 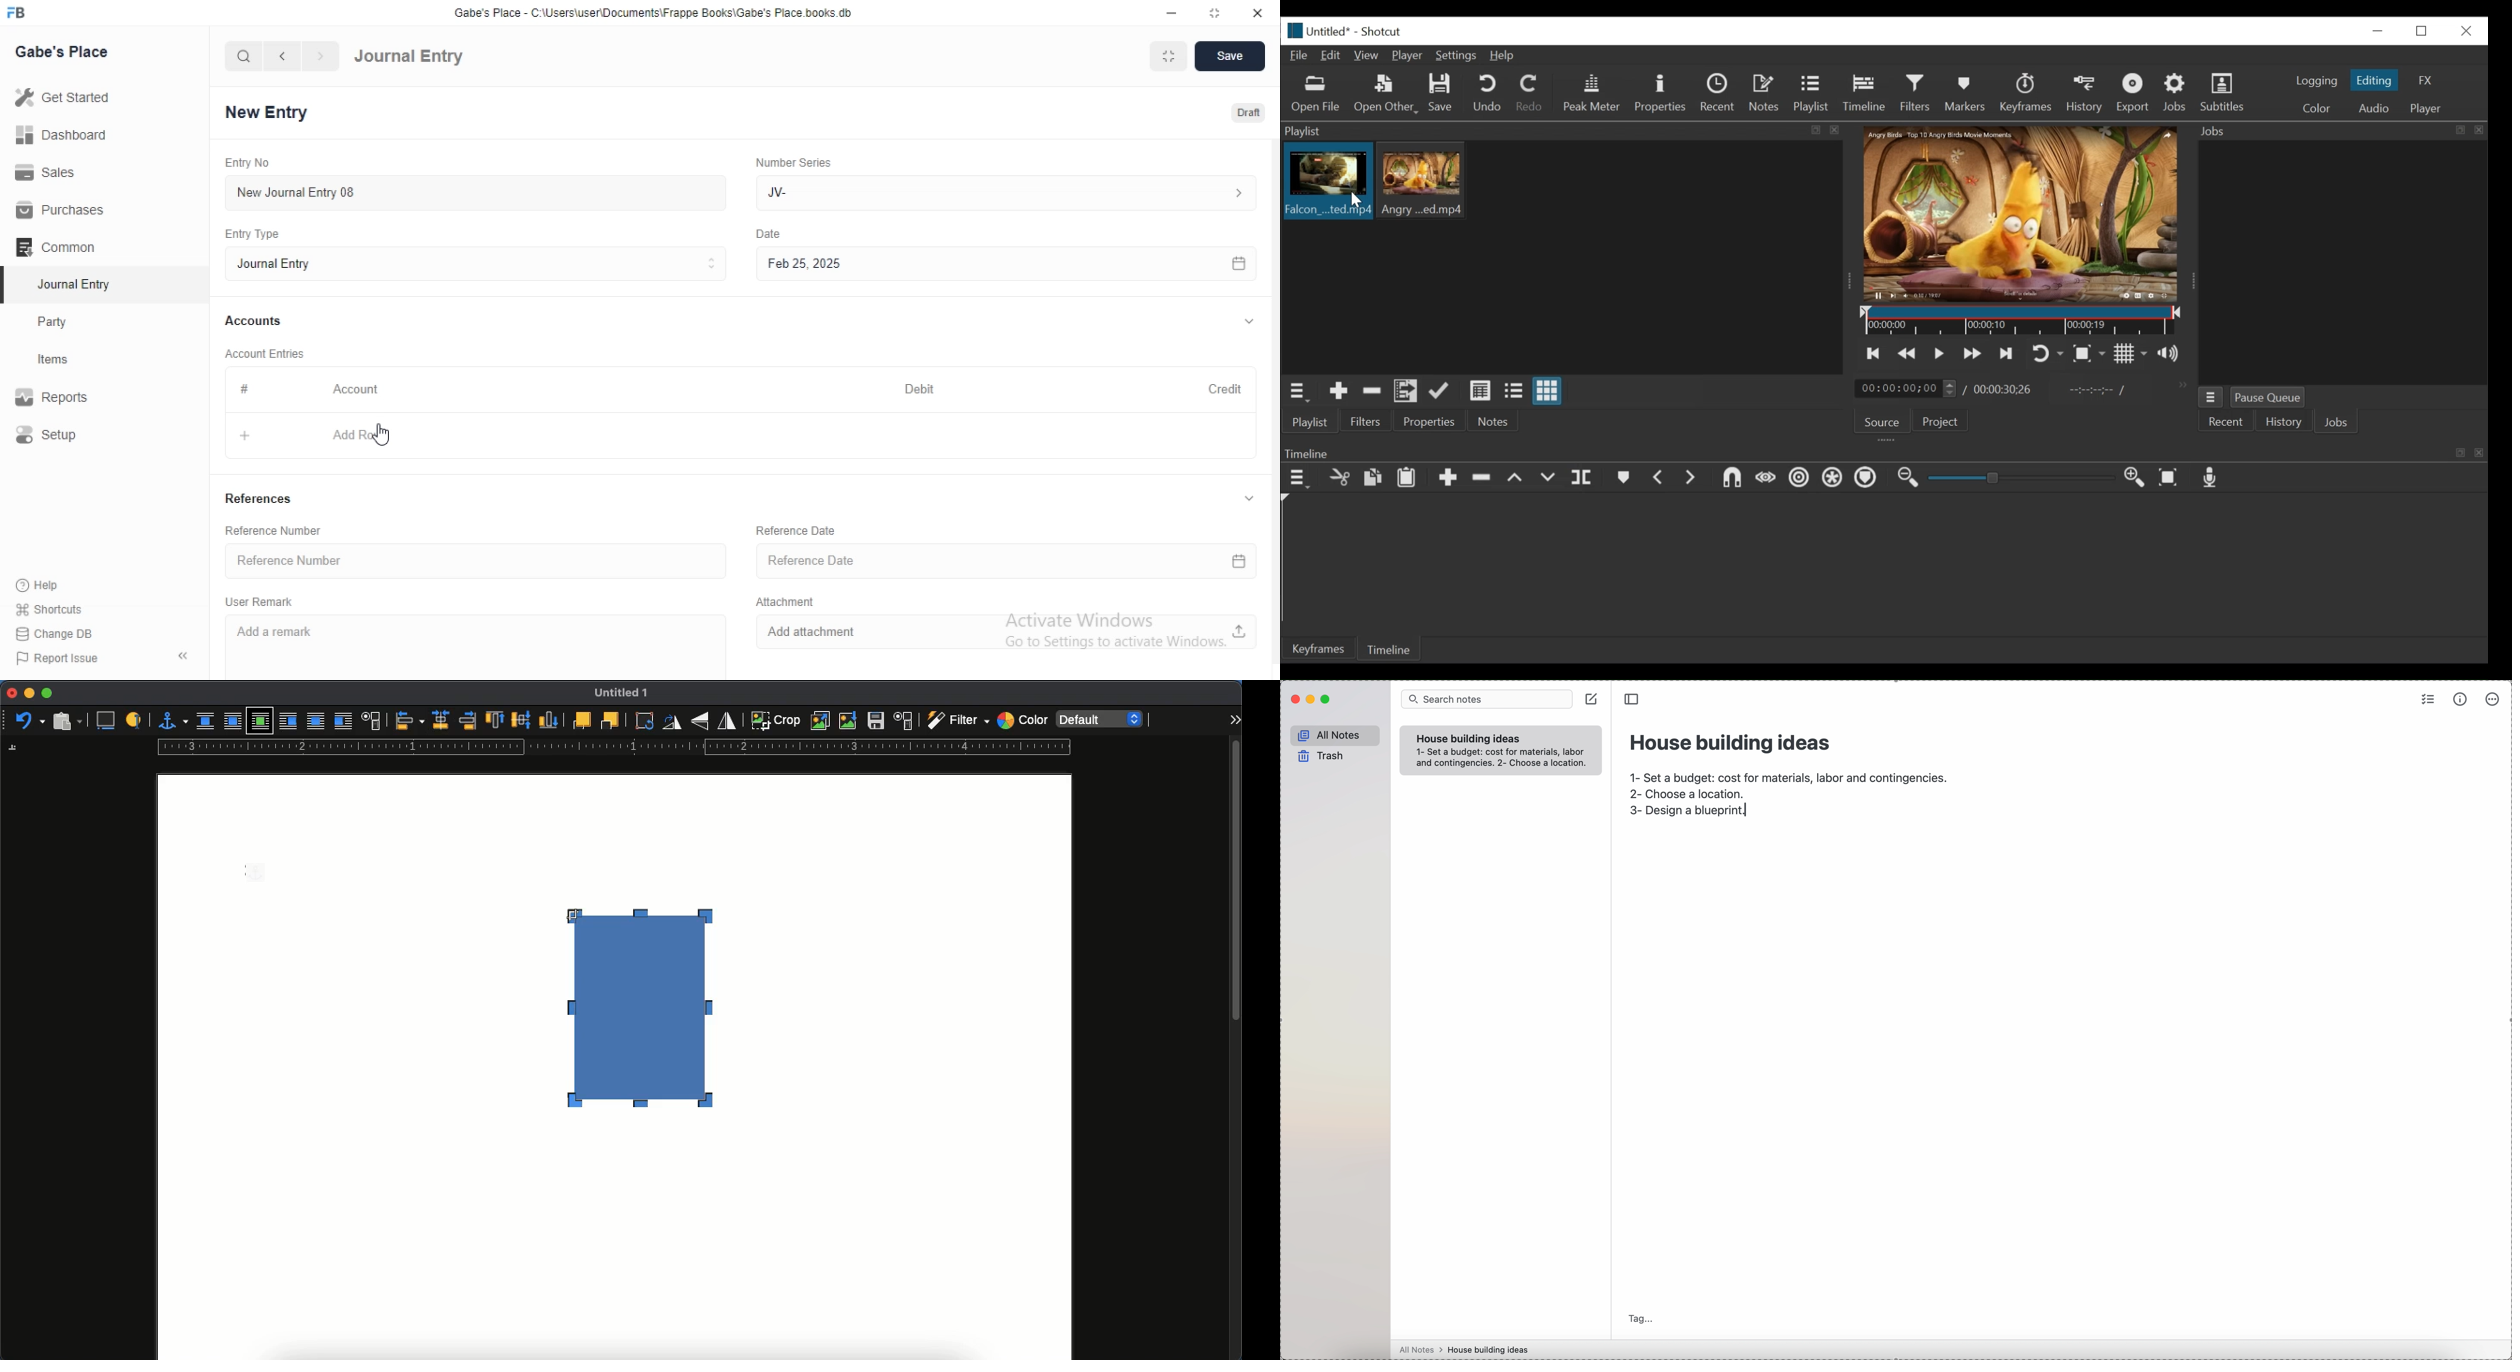 What do you see at coordinates (1023, 722) in the screenshot?
I see `color` at bounding box center [1023, 722].